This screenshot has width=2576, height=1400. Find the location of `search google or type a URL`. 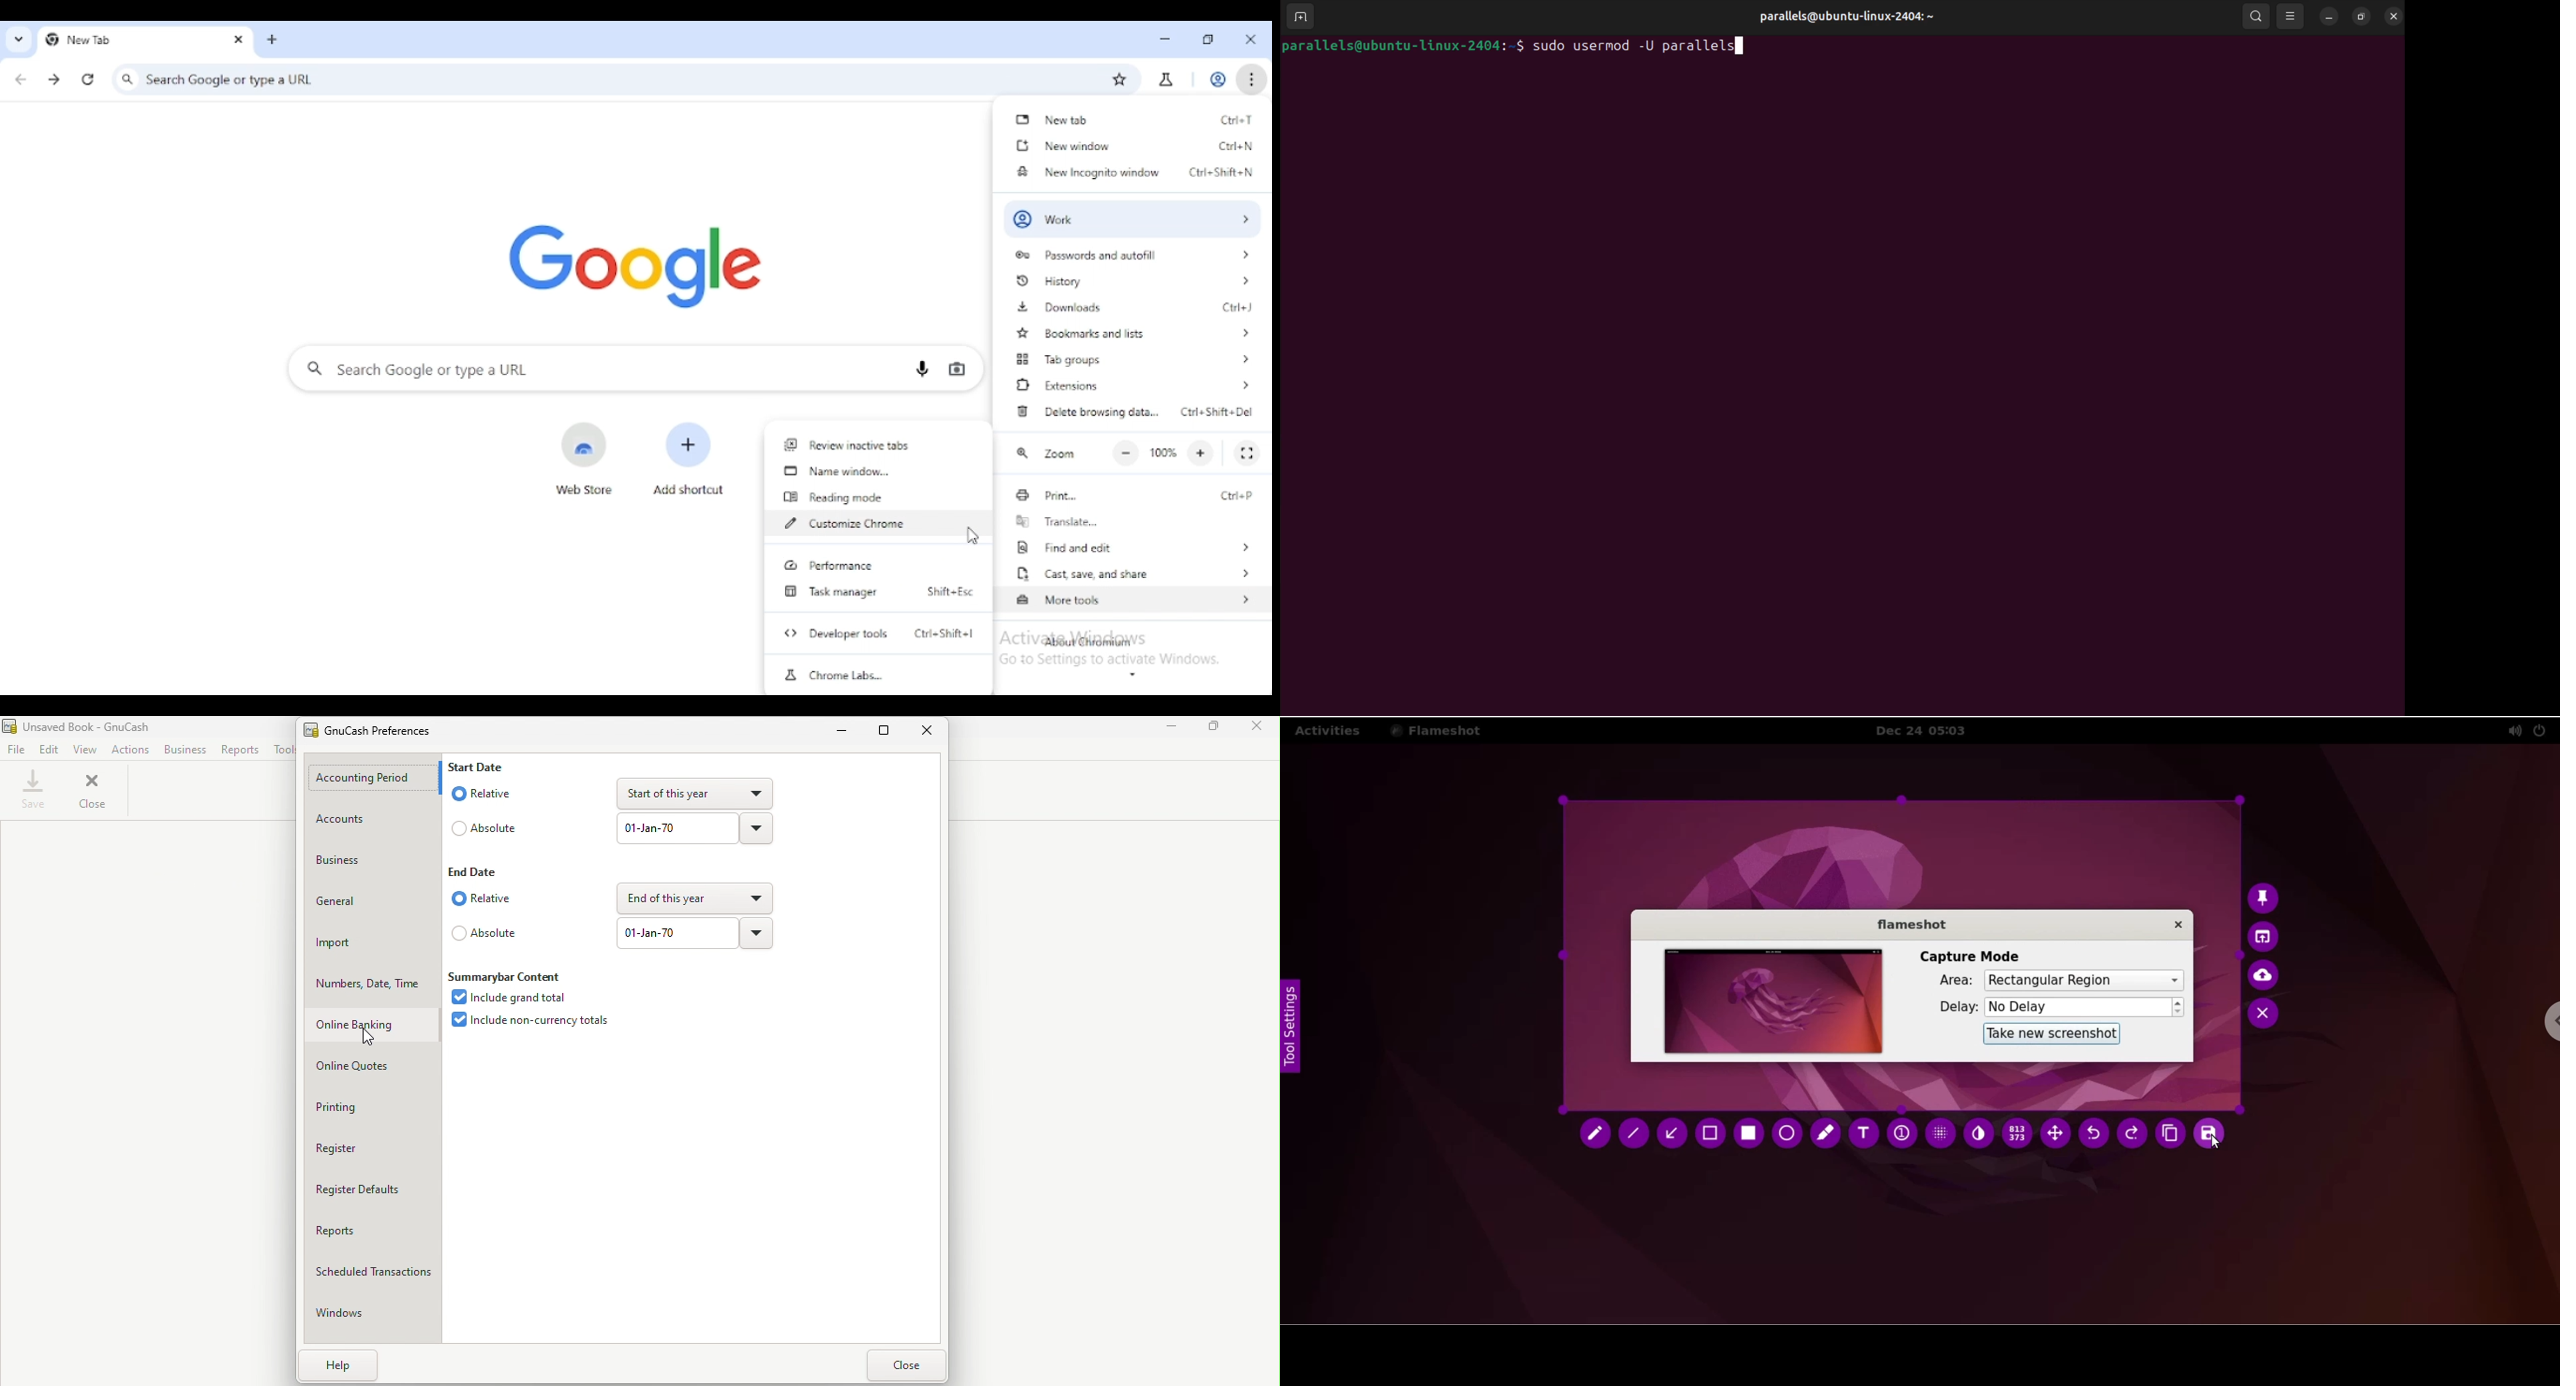

search google or type a URL is located at coordinates (595, 80).